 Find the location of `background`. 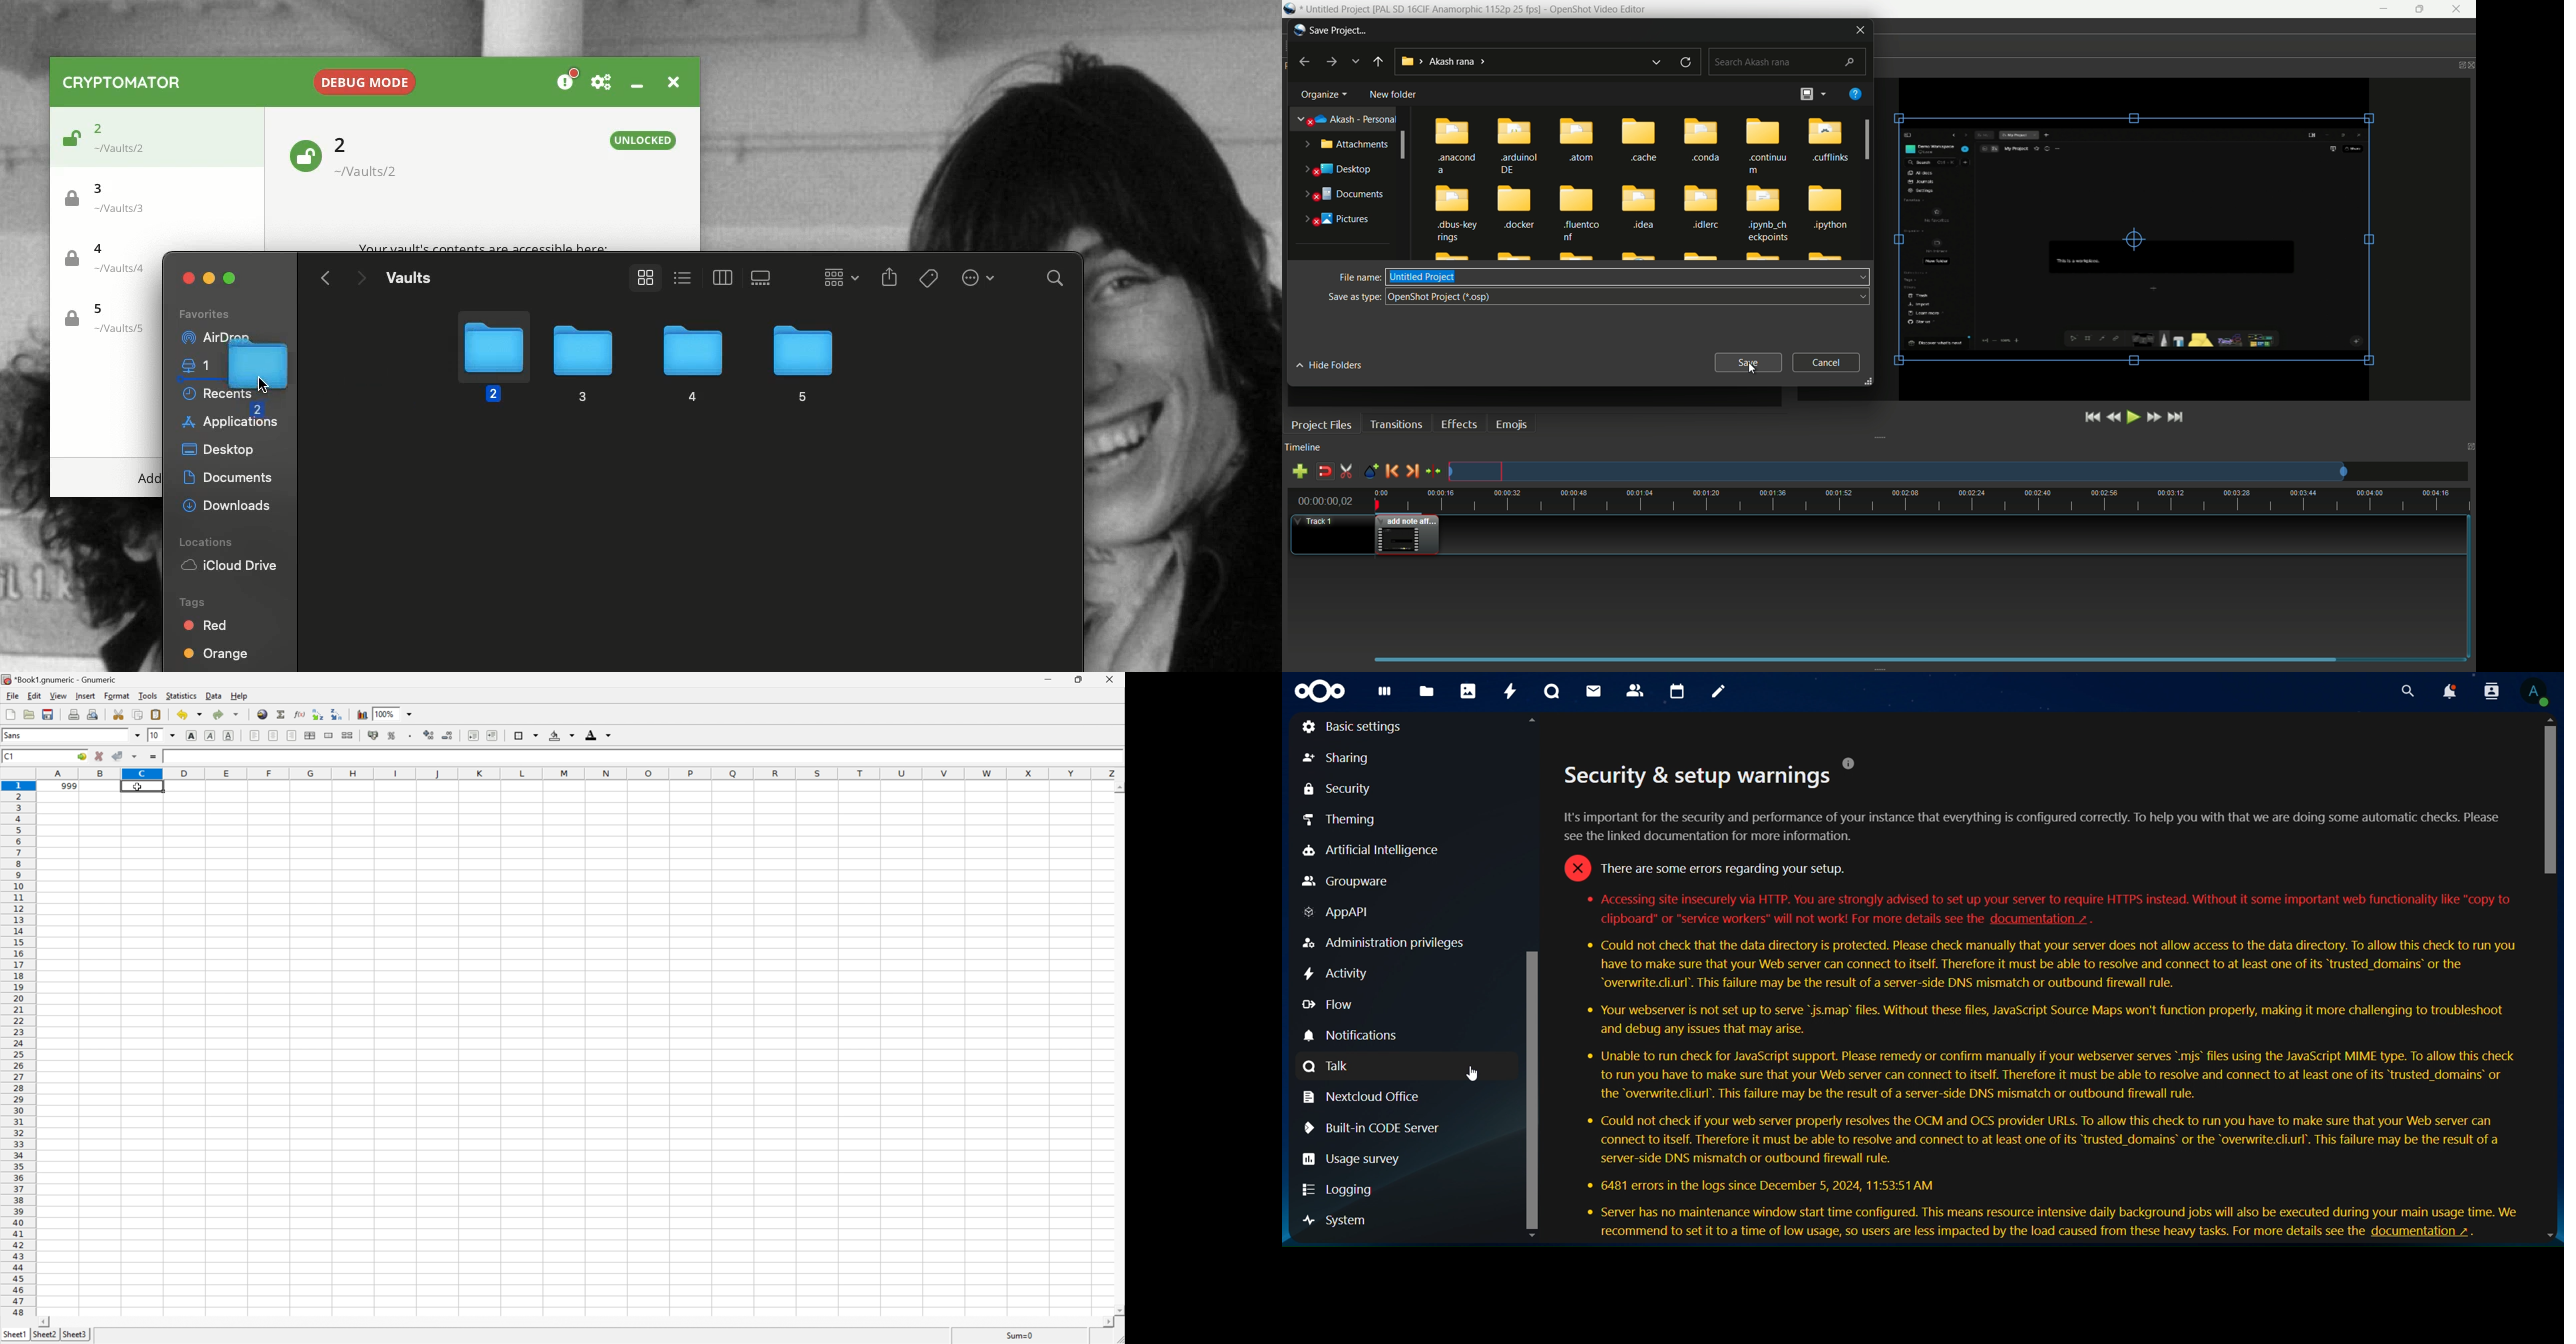

background is located at coordinates (563, 736).